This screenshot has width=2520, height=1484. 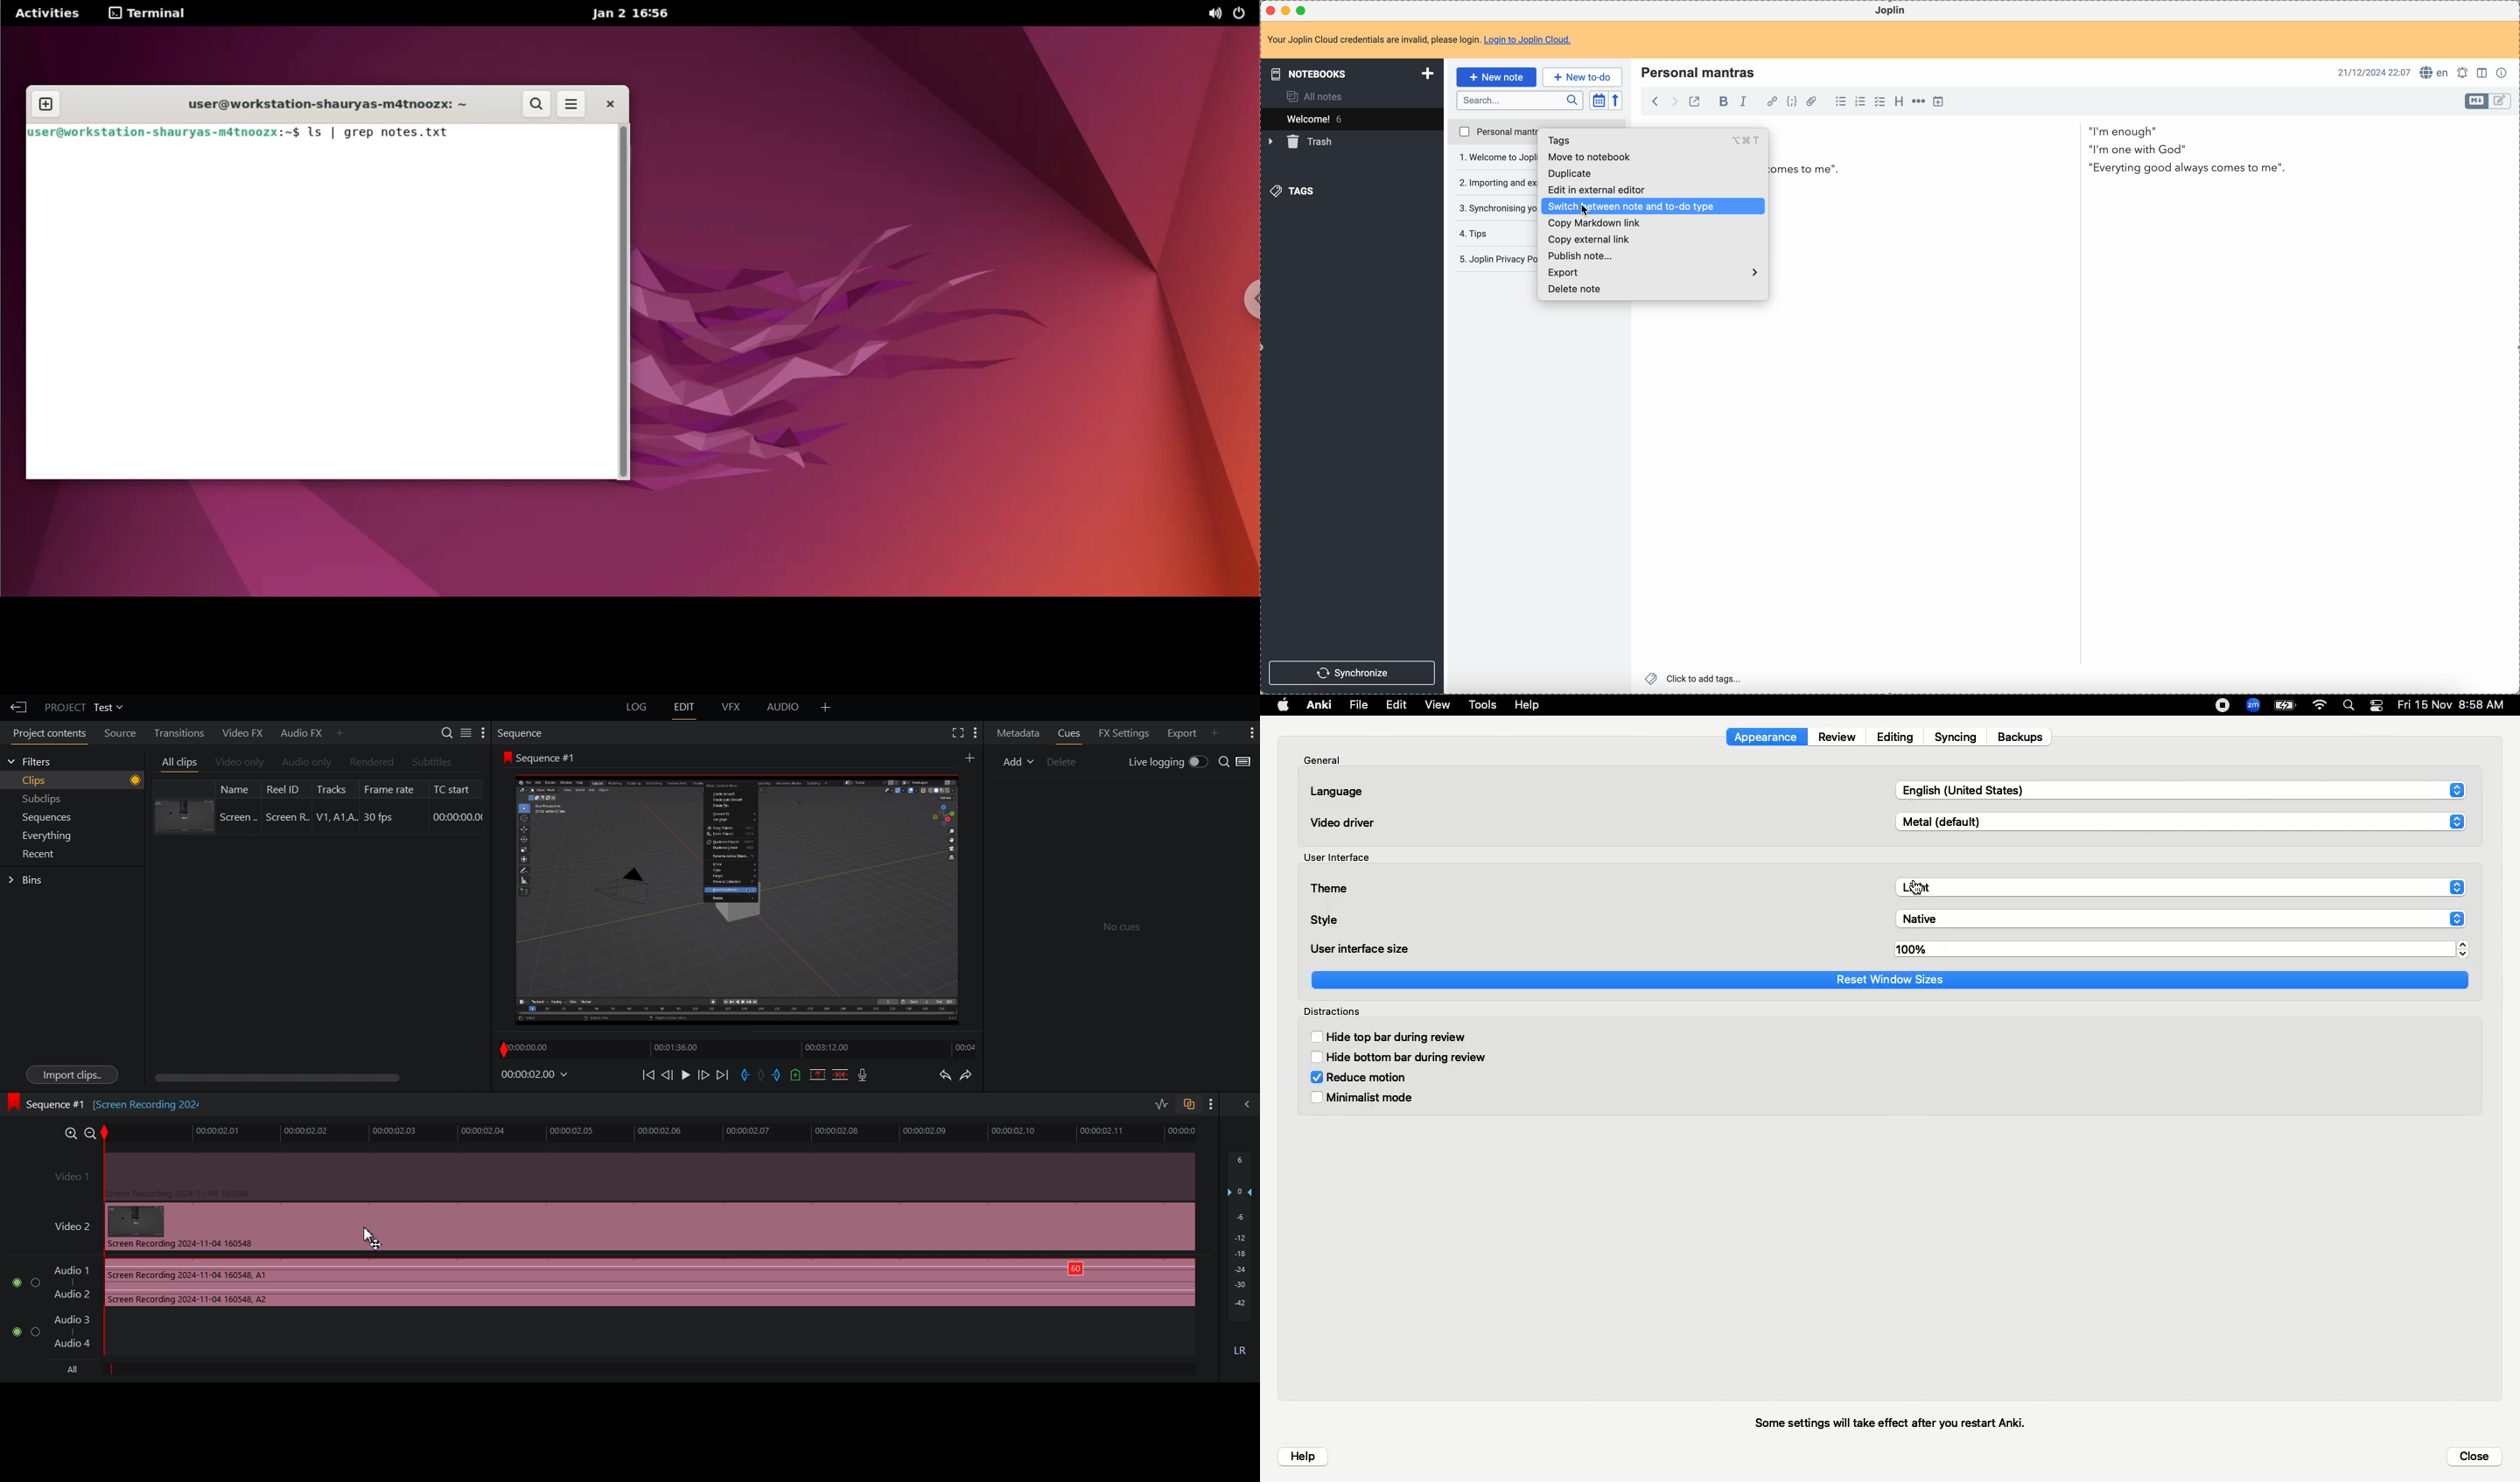 What do you see at coordinates (2178, 886) in the screenshot?
I see `Light` at bounding box center [2178, 886].